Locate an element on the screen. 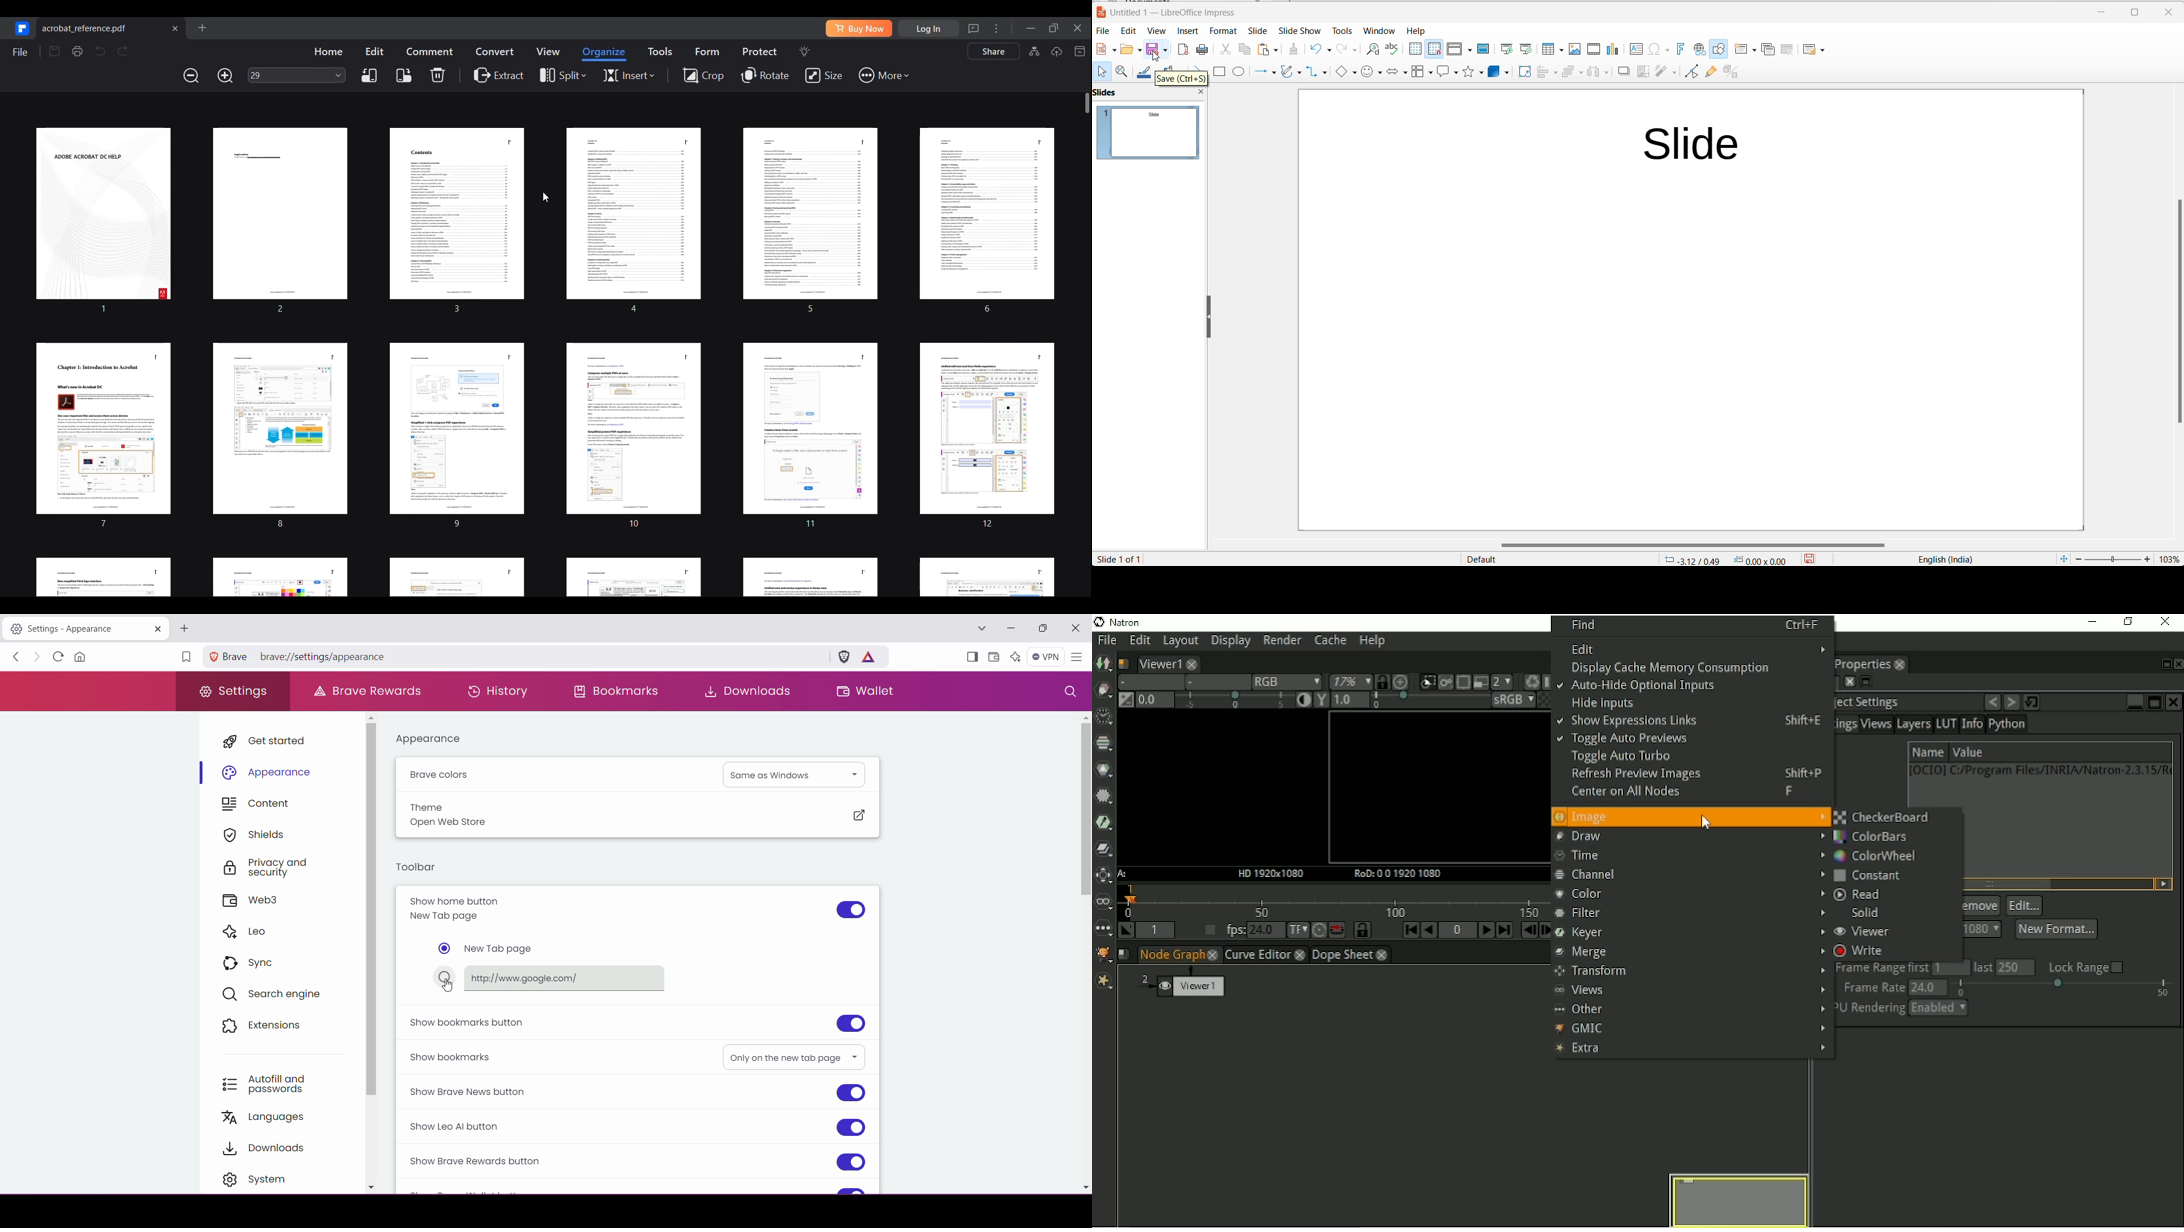  Snap to grid is located at coordinates (1432, 49).